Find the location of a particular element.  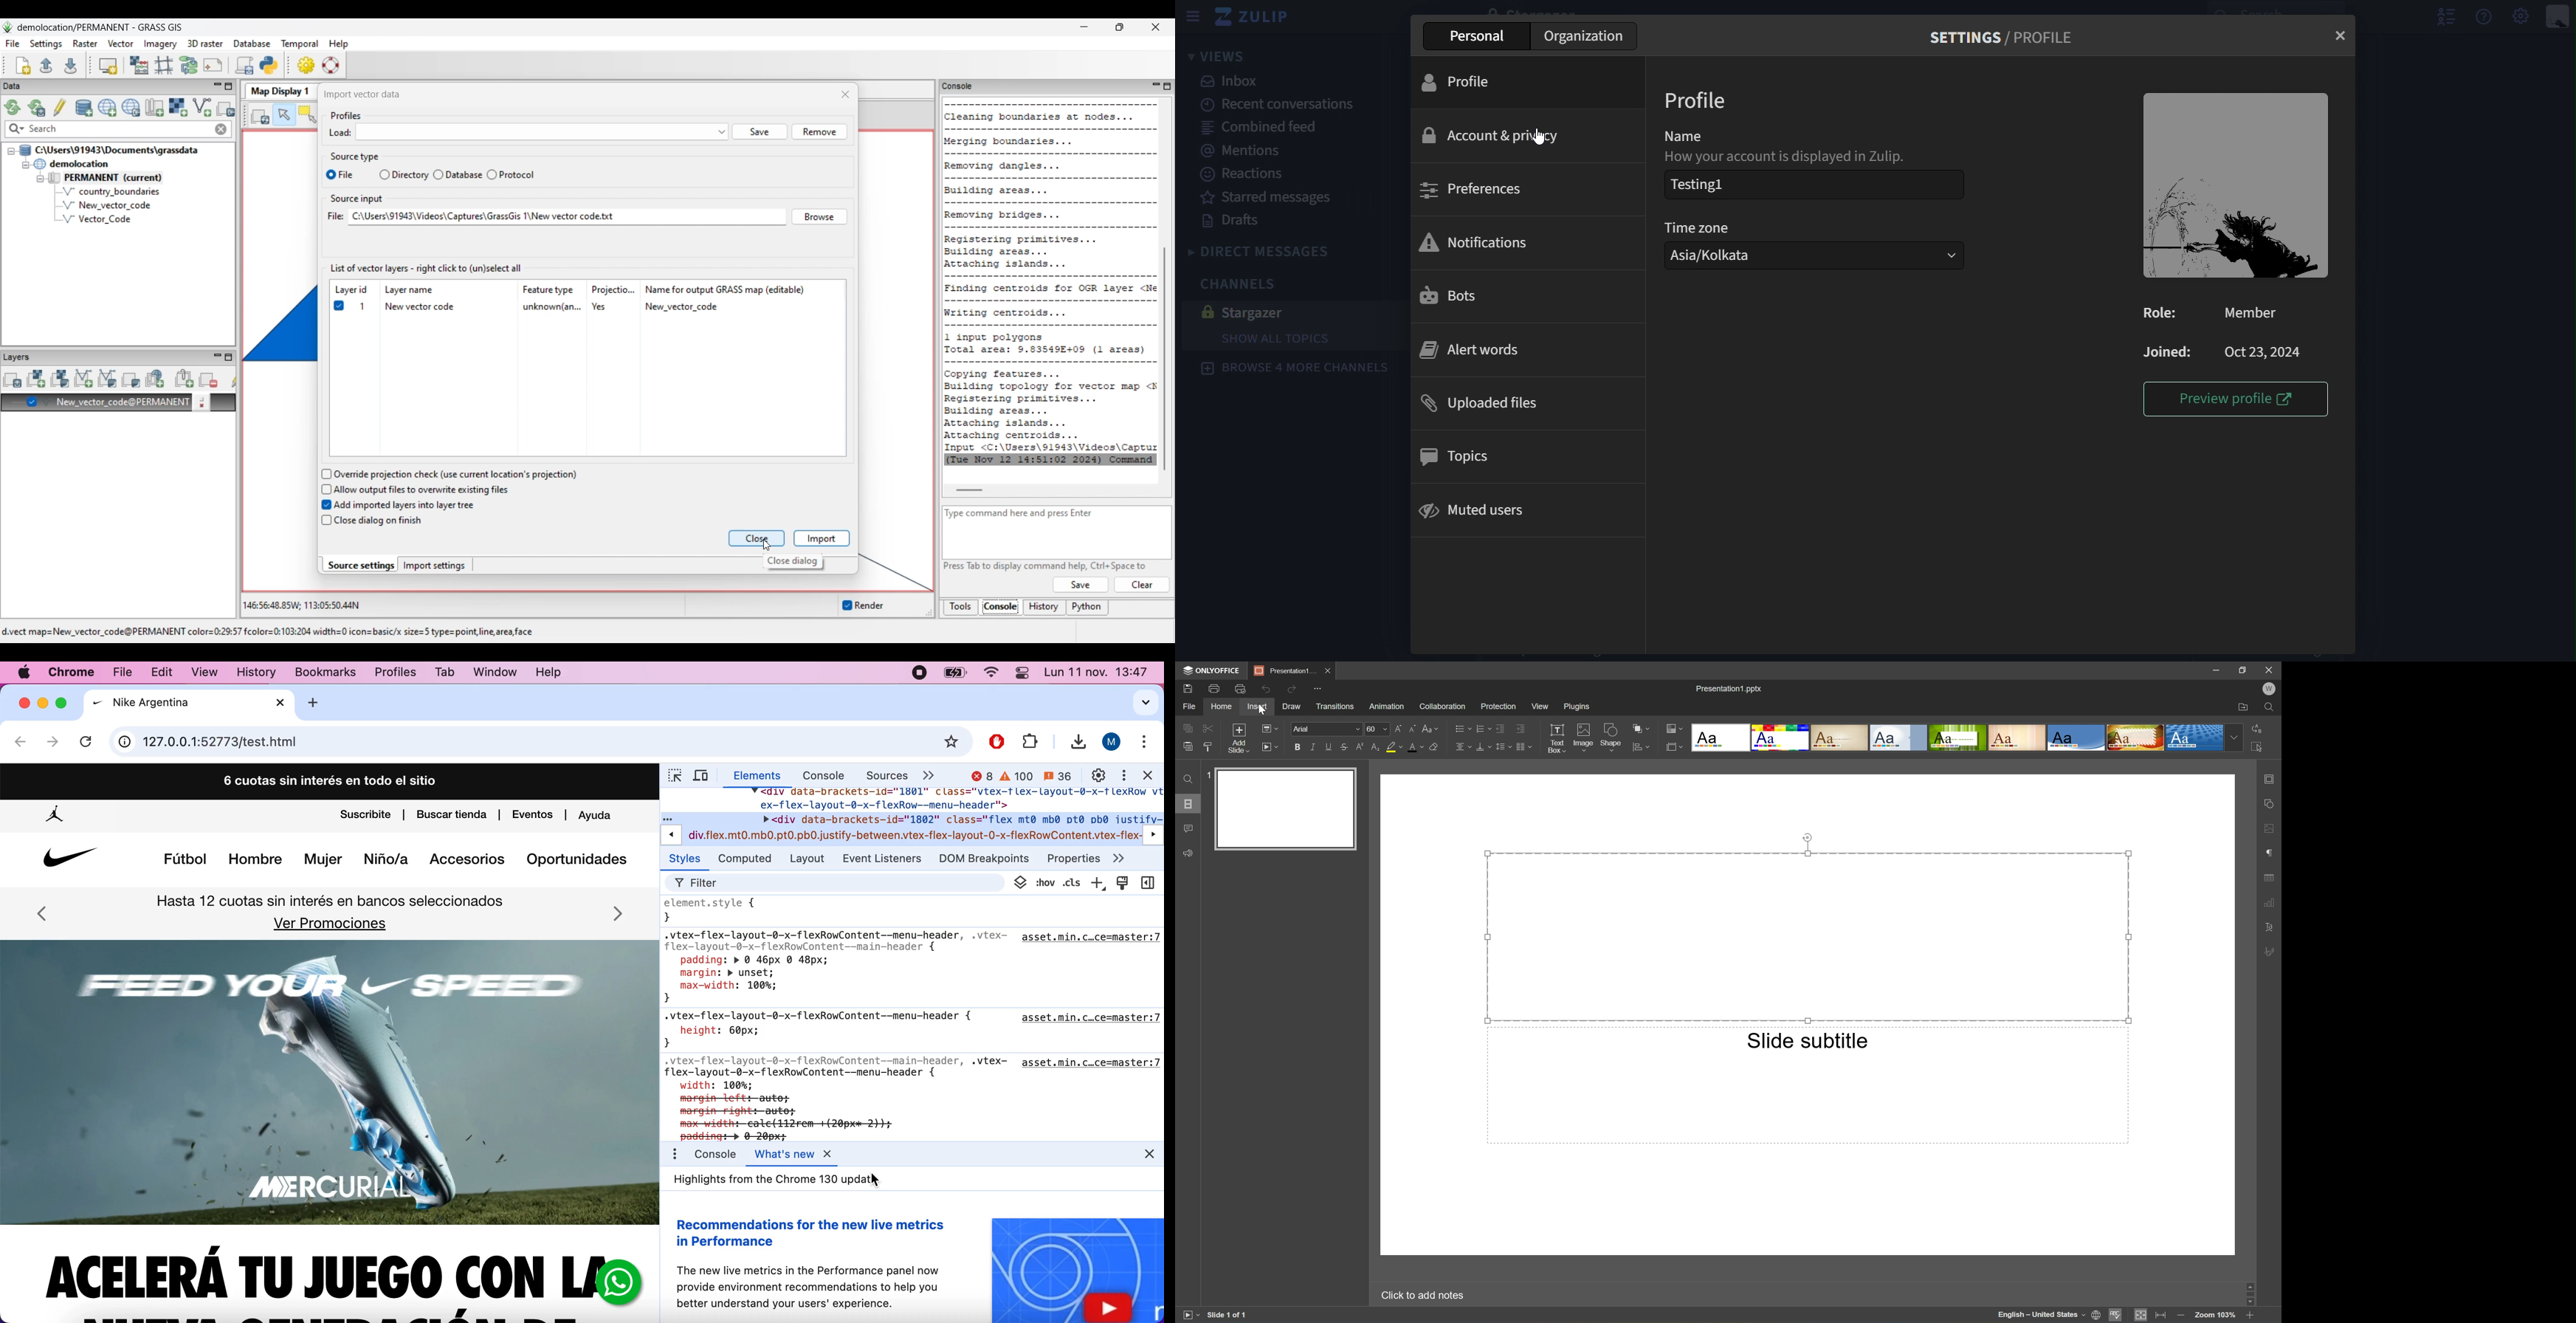

Role: Member Joined: Oct 23,2024 is located at coordinates (2224, 332).